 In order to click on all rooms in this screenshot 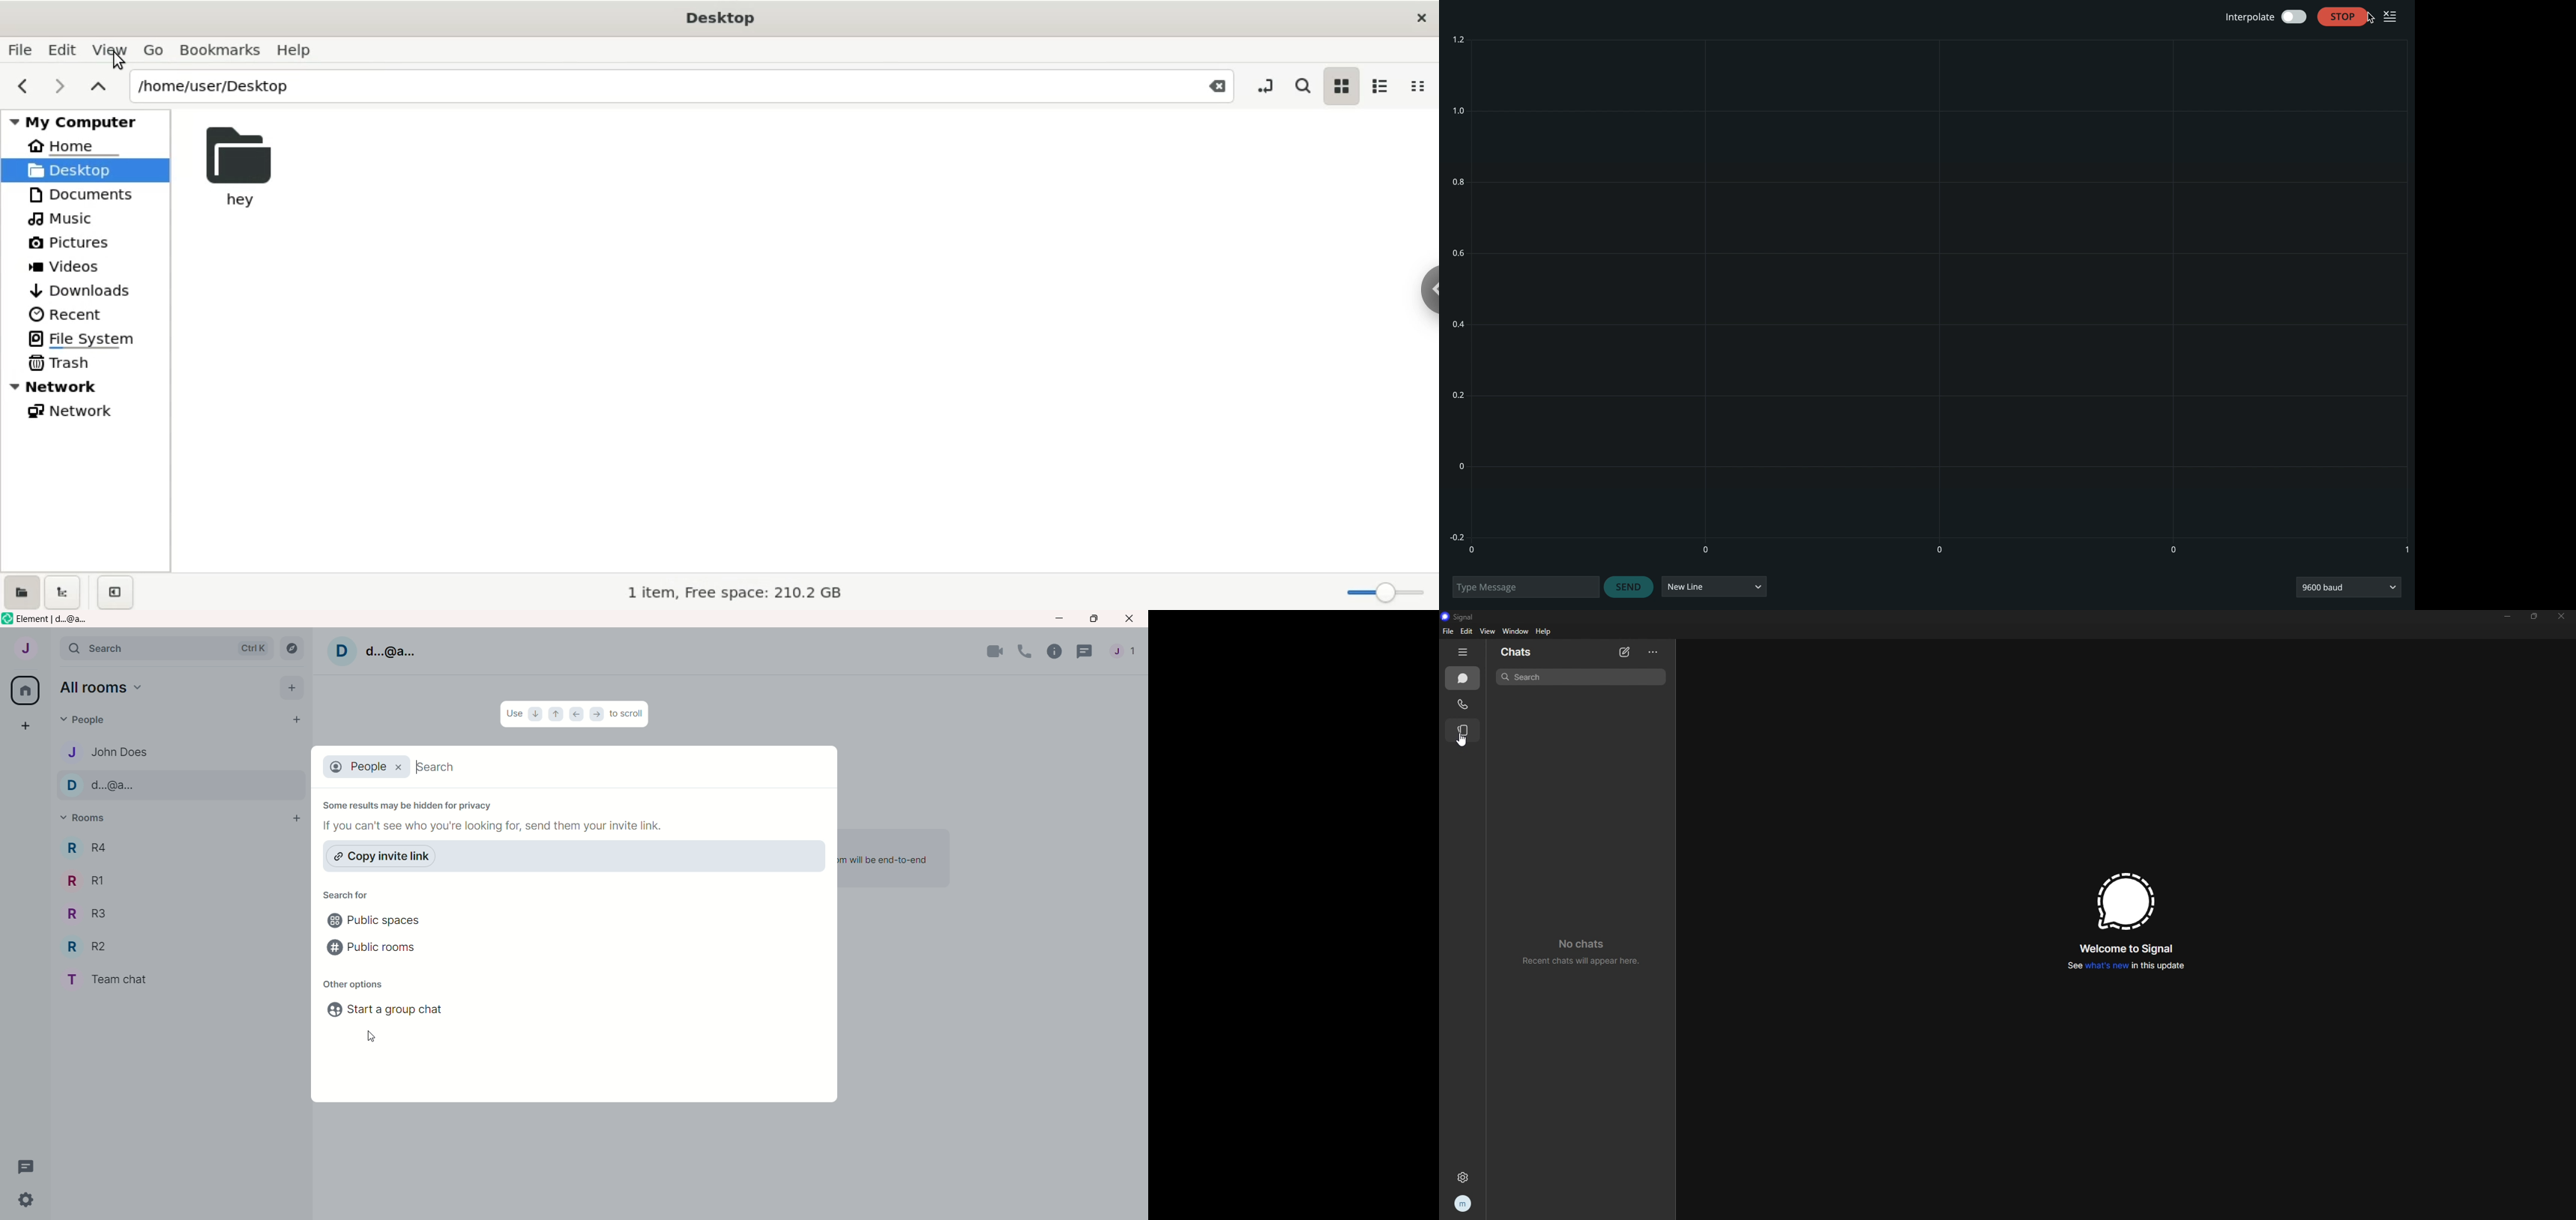, I will do `click(23, 690)`.